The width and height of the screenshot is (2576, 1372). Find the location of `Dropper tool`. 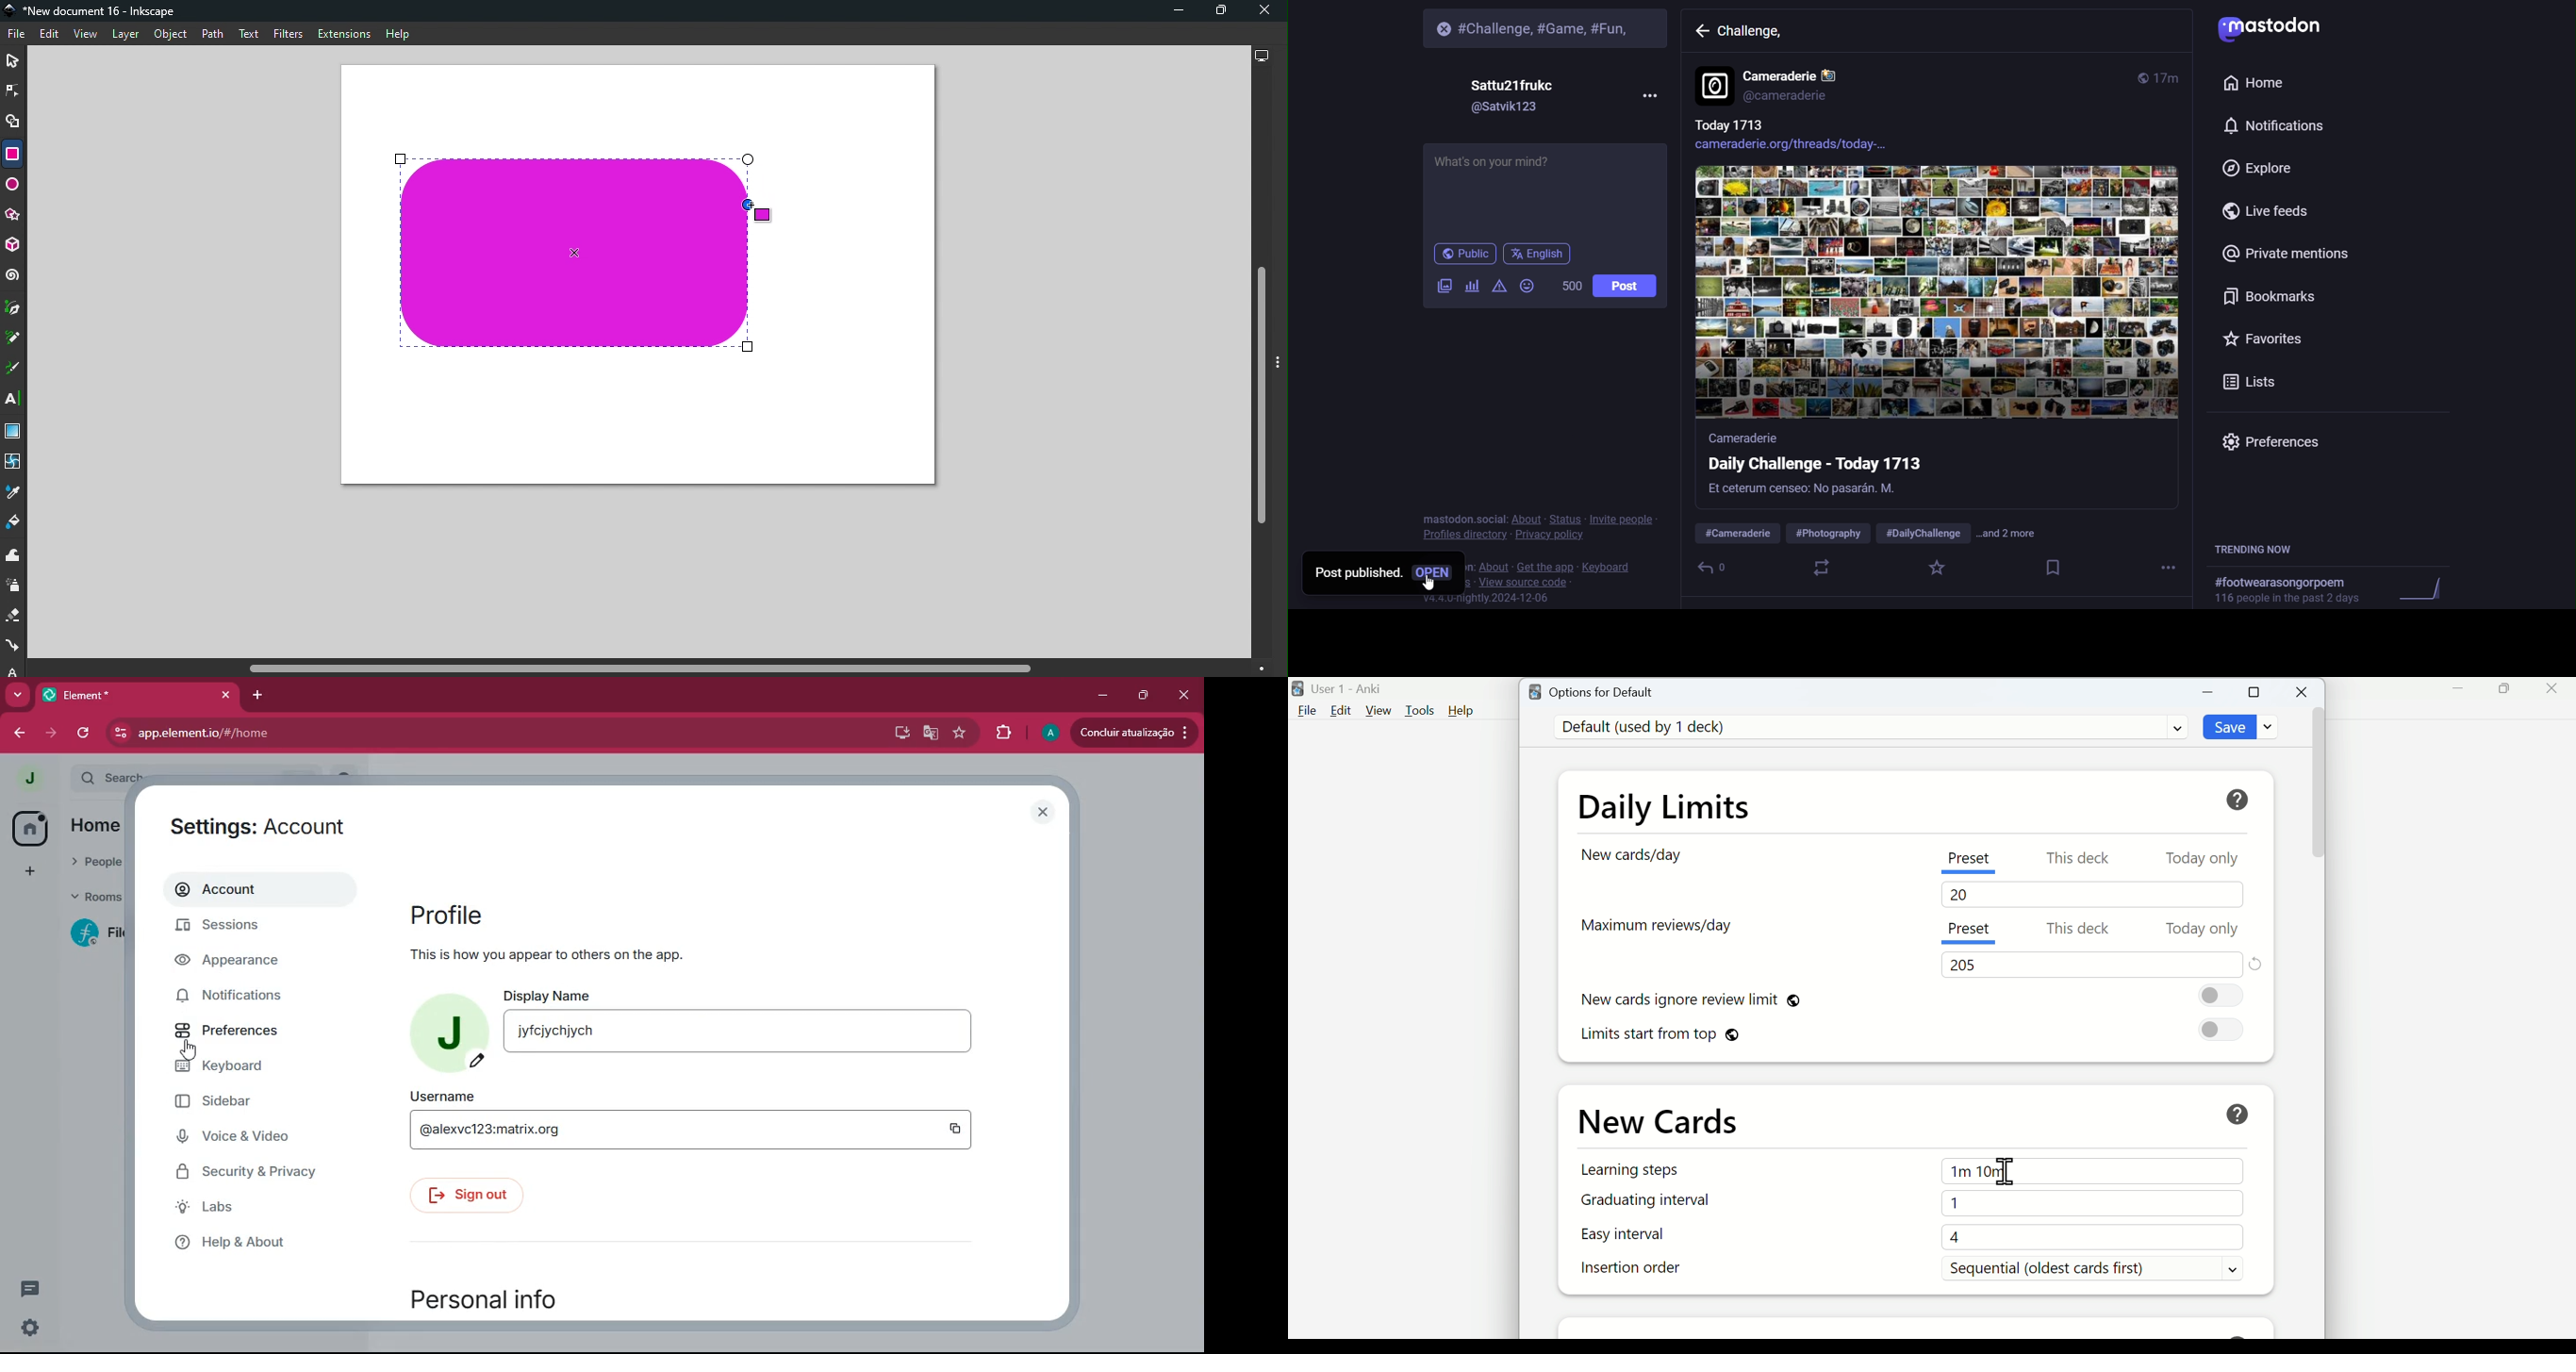

Dropper tool is located at coordinates (13, 492).